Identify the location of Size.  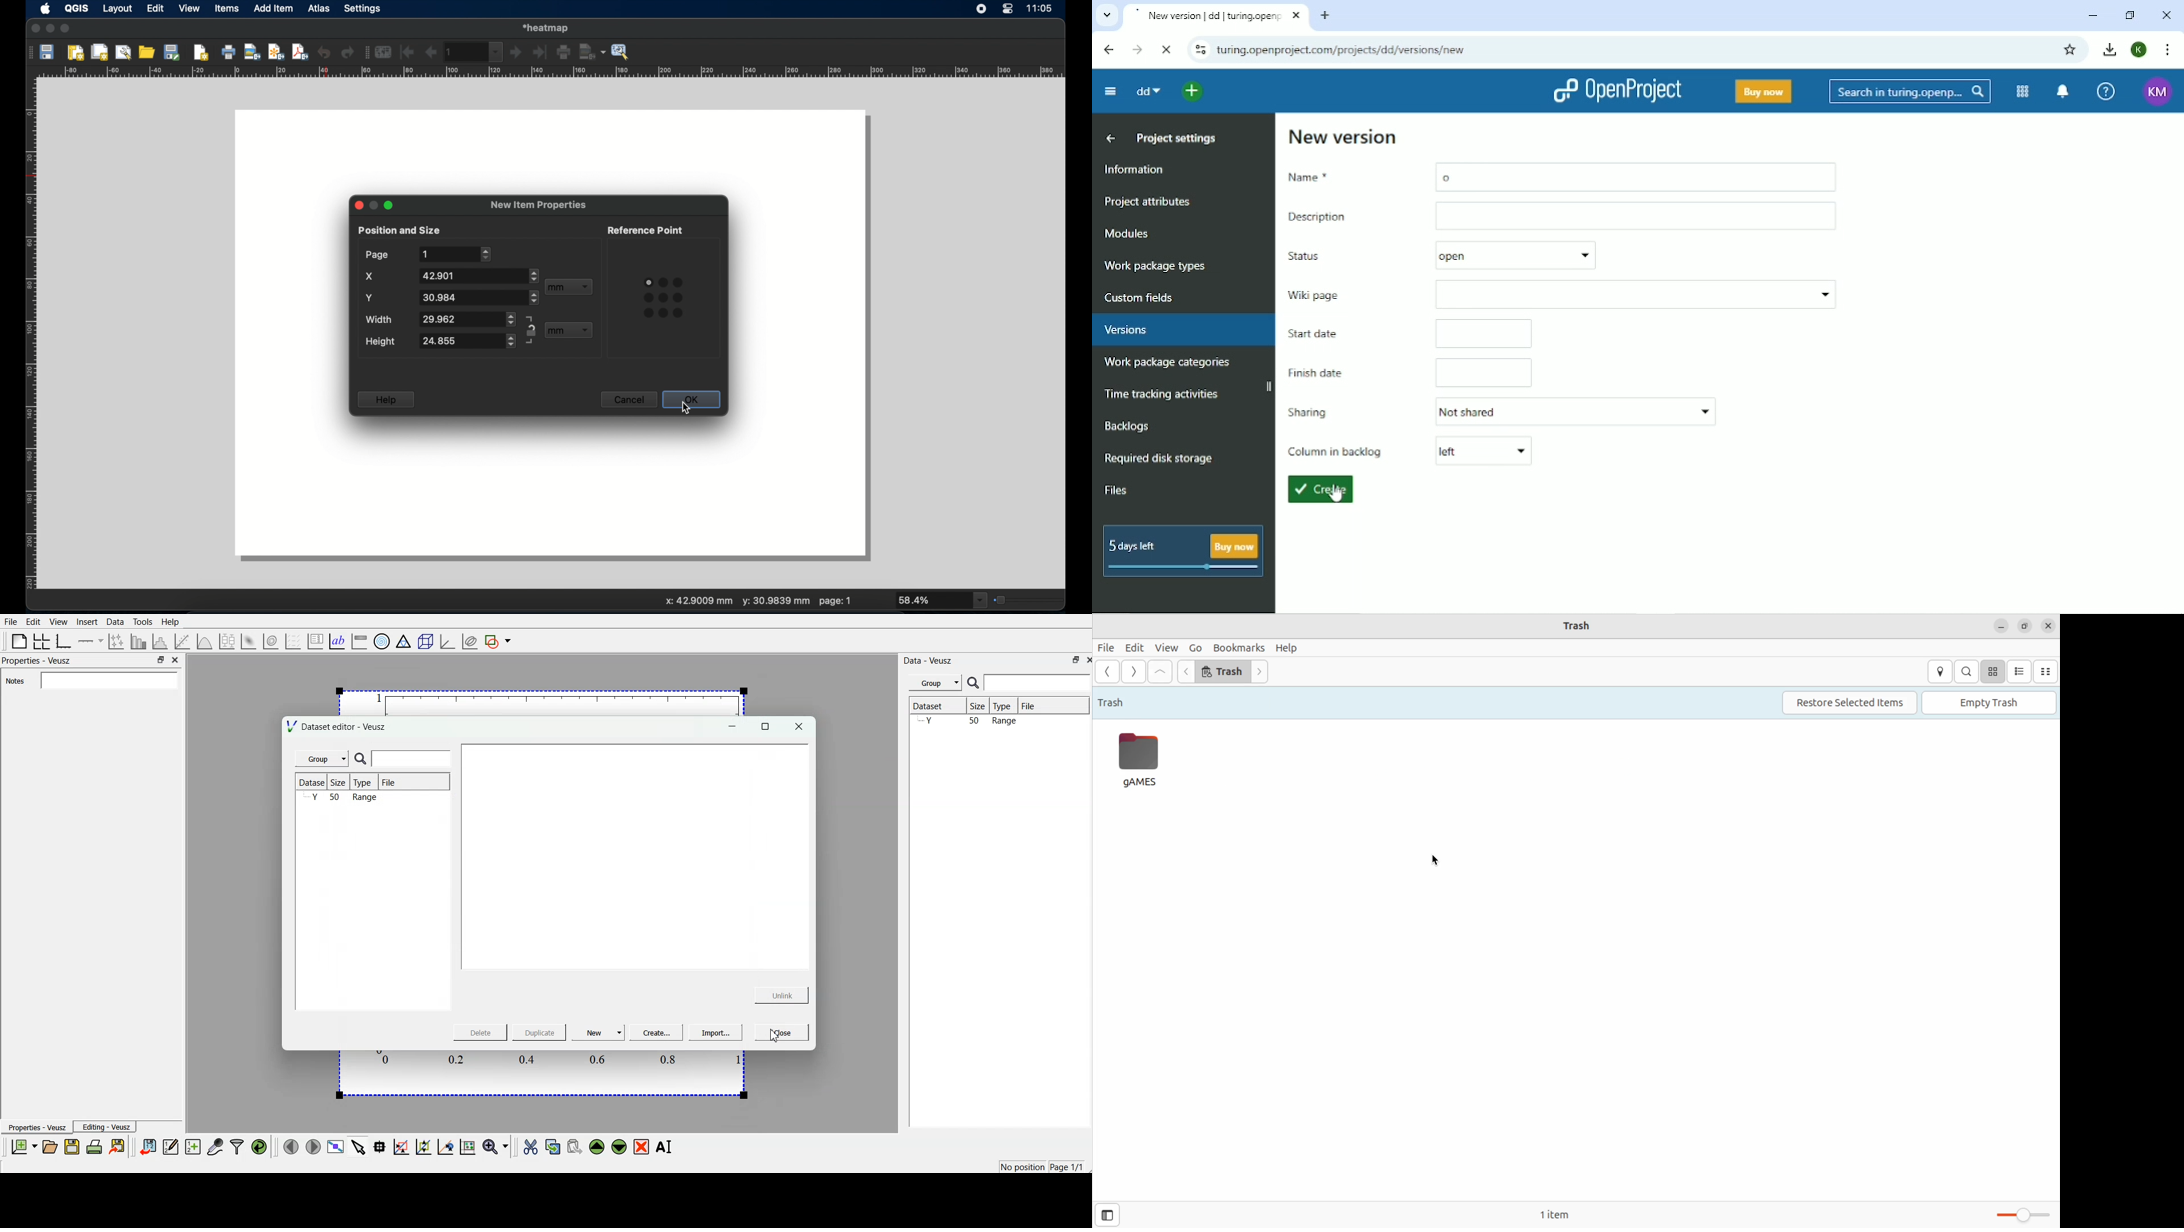
(341, 782).